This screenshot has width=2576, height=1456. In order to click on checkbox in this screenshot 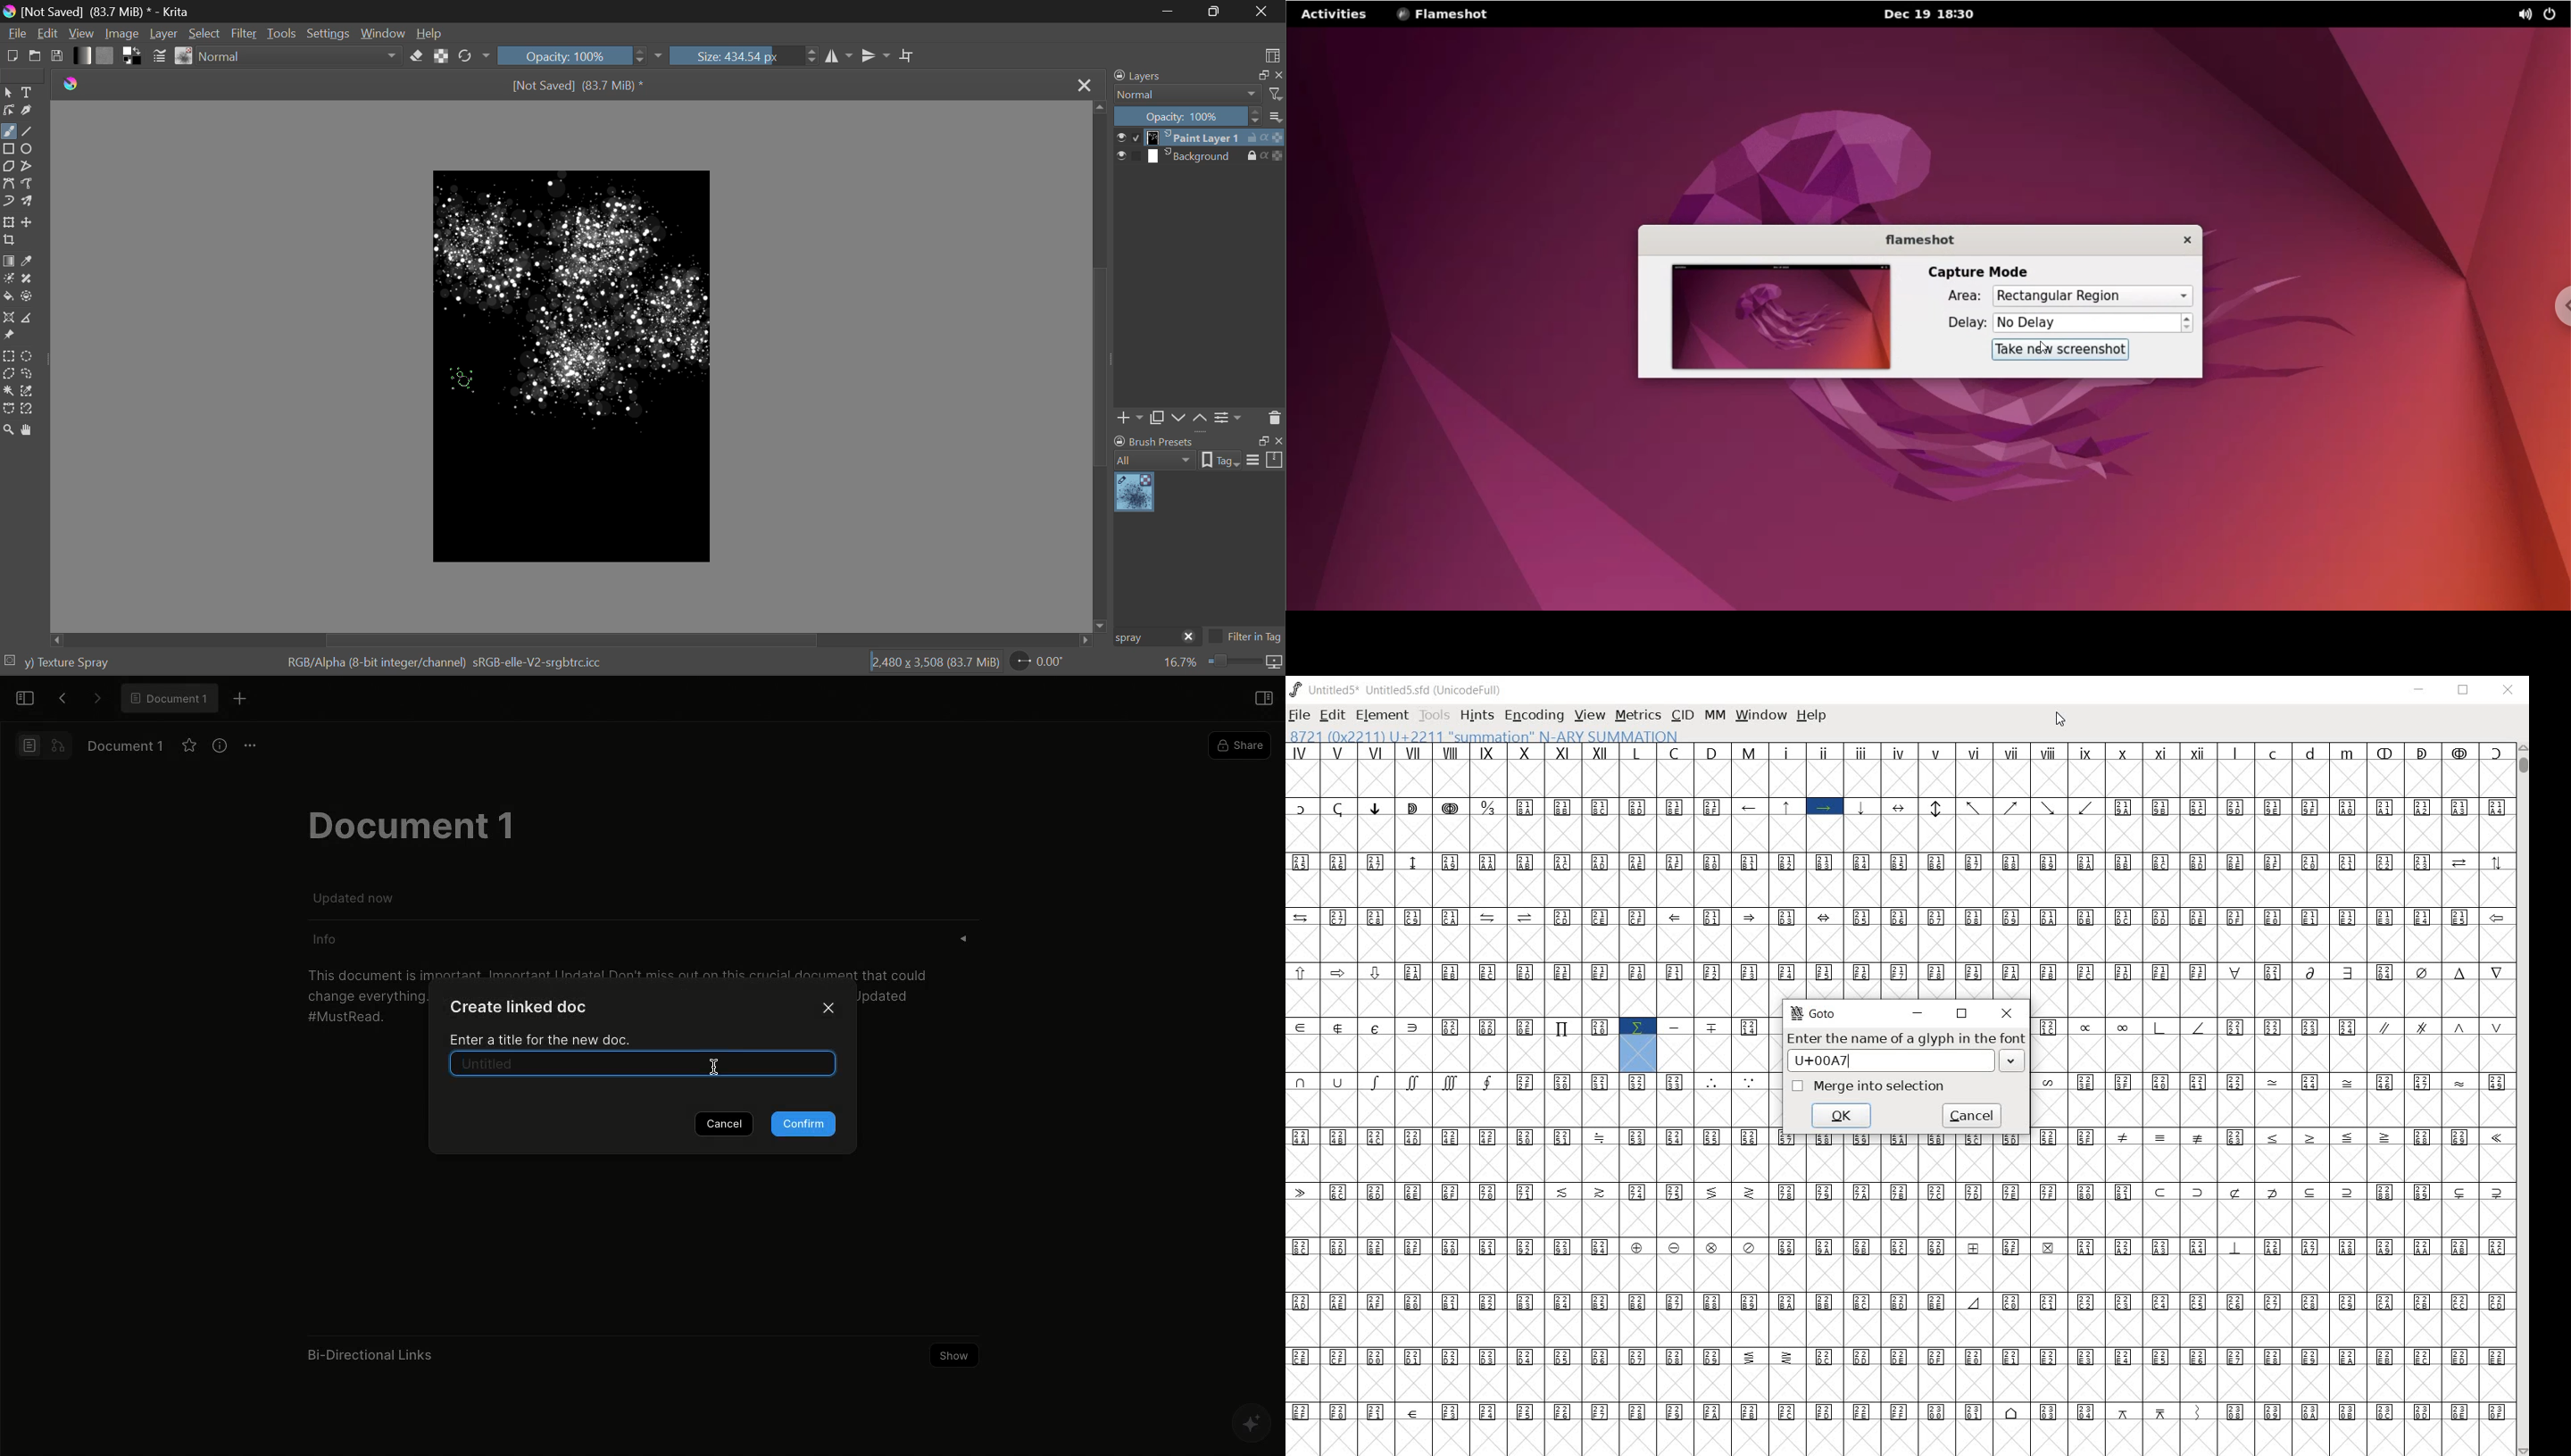, I will do `click(1128, 157)`.